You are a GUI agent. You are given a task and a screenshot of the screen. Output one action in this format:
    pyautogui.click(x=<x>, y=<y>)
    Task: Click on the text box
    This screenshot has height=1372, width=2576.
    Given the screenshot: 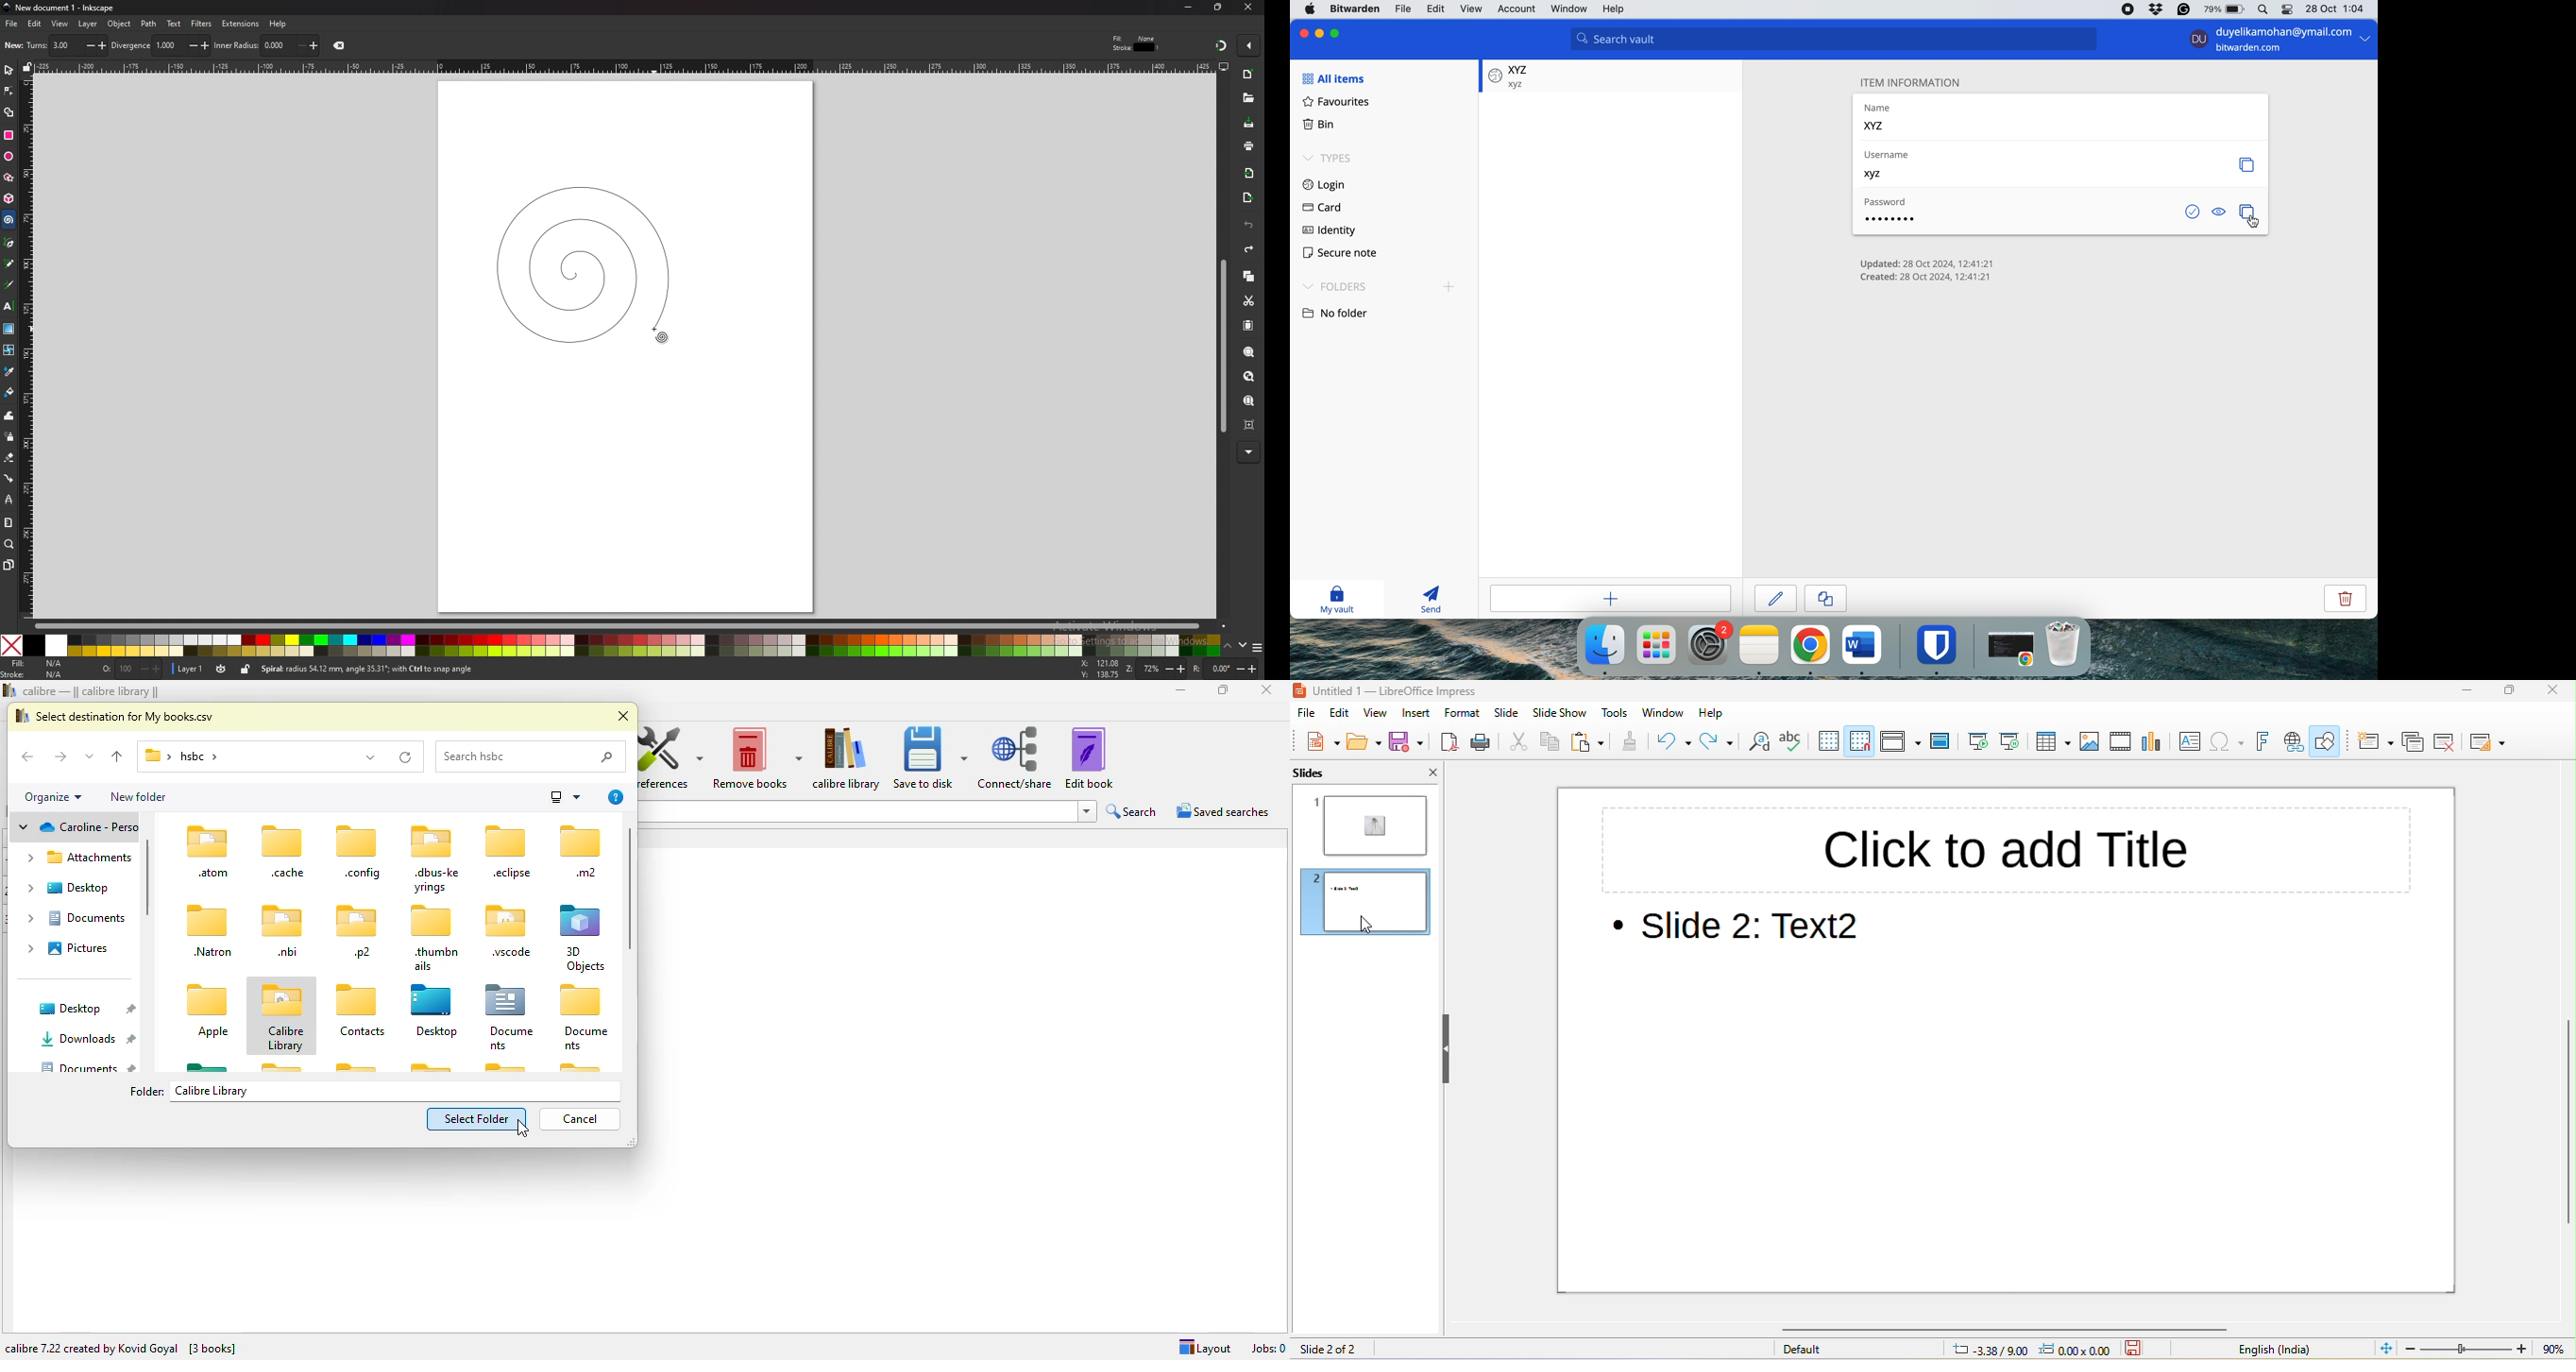 What is the action you would take?
    pyautogui.click(x=2191, y=743)
    